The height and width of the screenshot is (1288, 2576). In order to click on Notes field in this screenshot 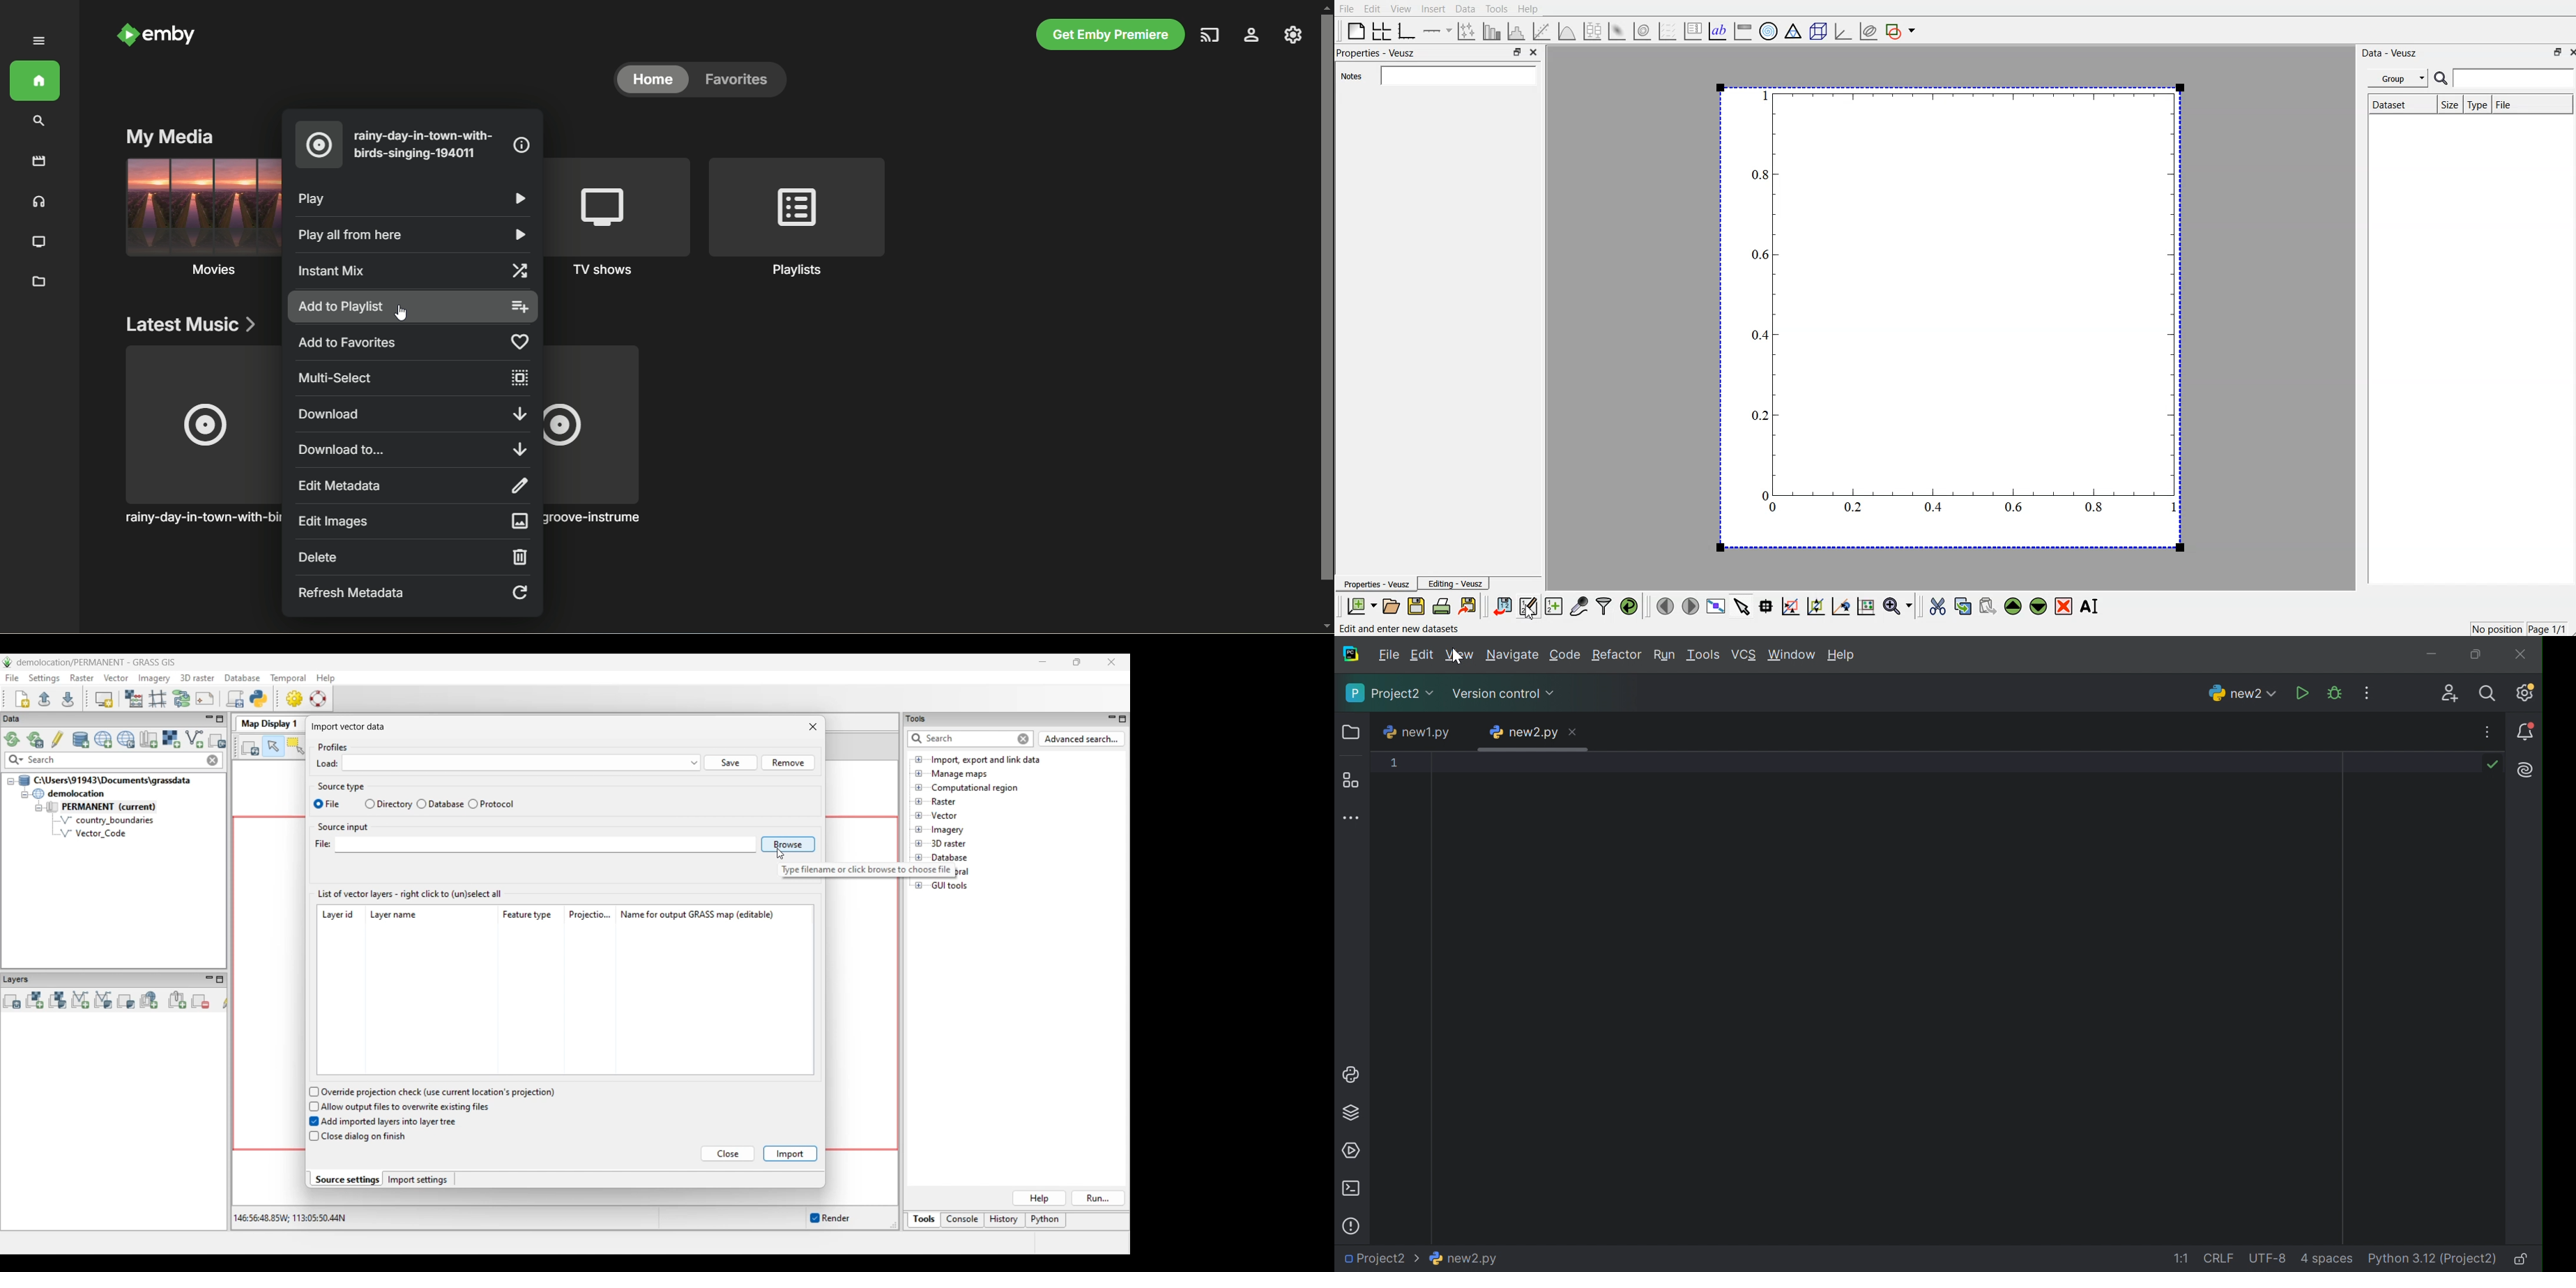, I will do `click(1457, 75)`.